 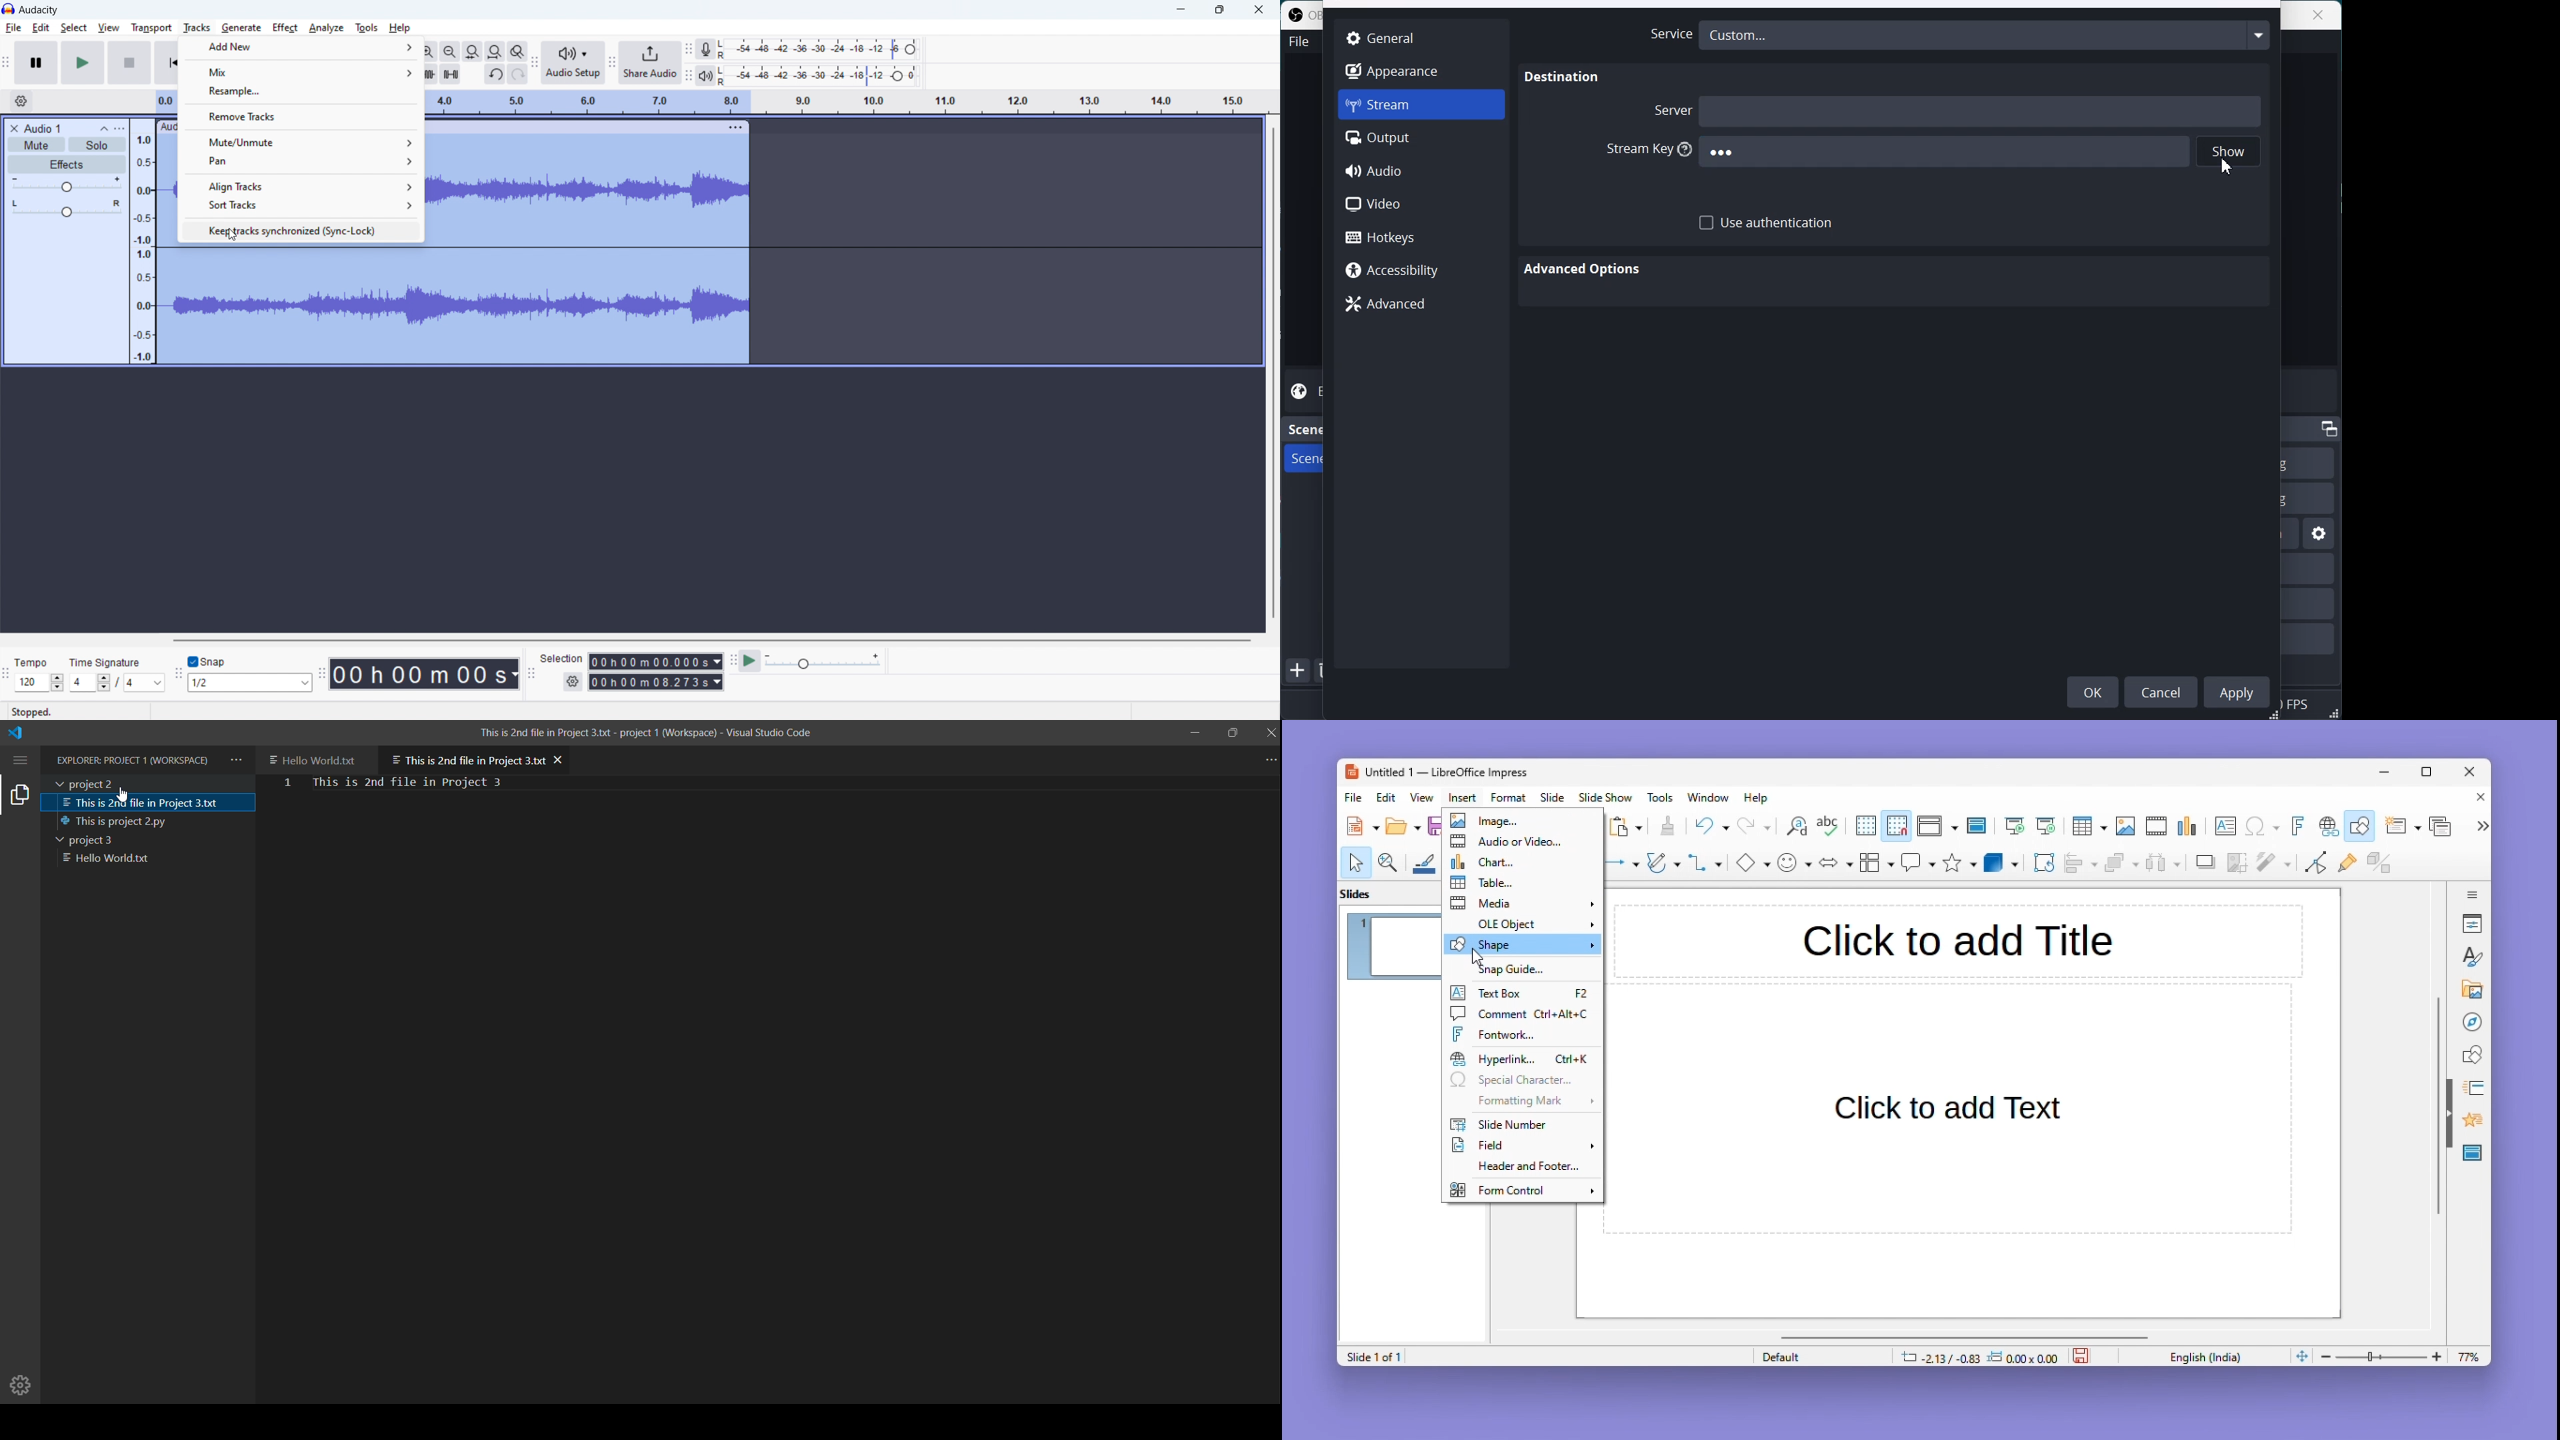 What do you see at coordinates (1366, 893) in the screenshot?
I see `Slides` at bounding box center [1366, 893].